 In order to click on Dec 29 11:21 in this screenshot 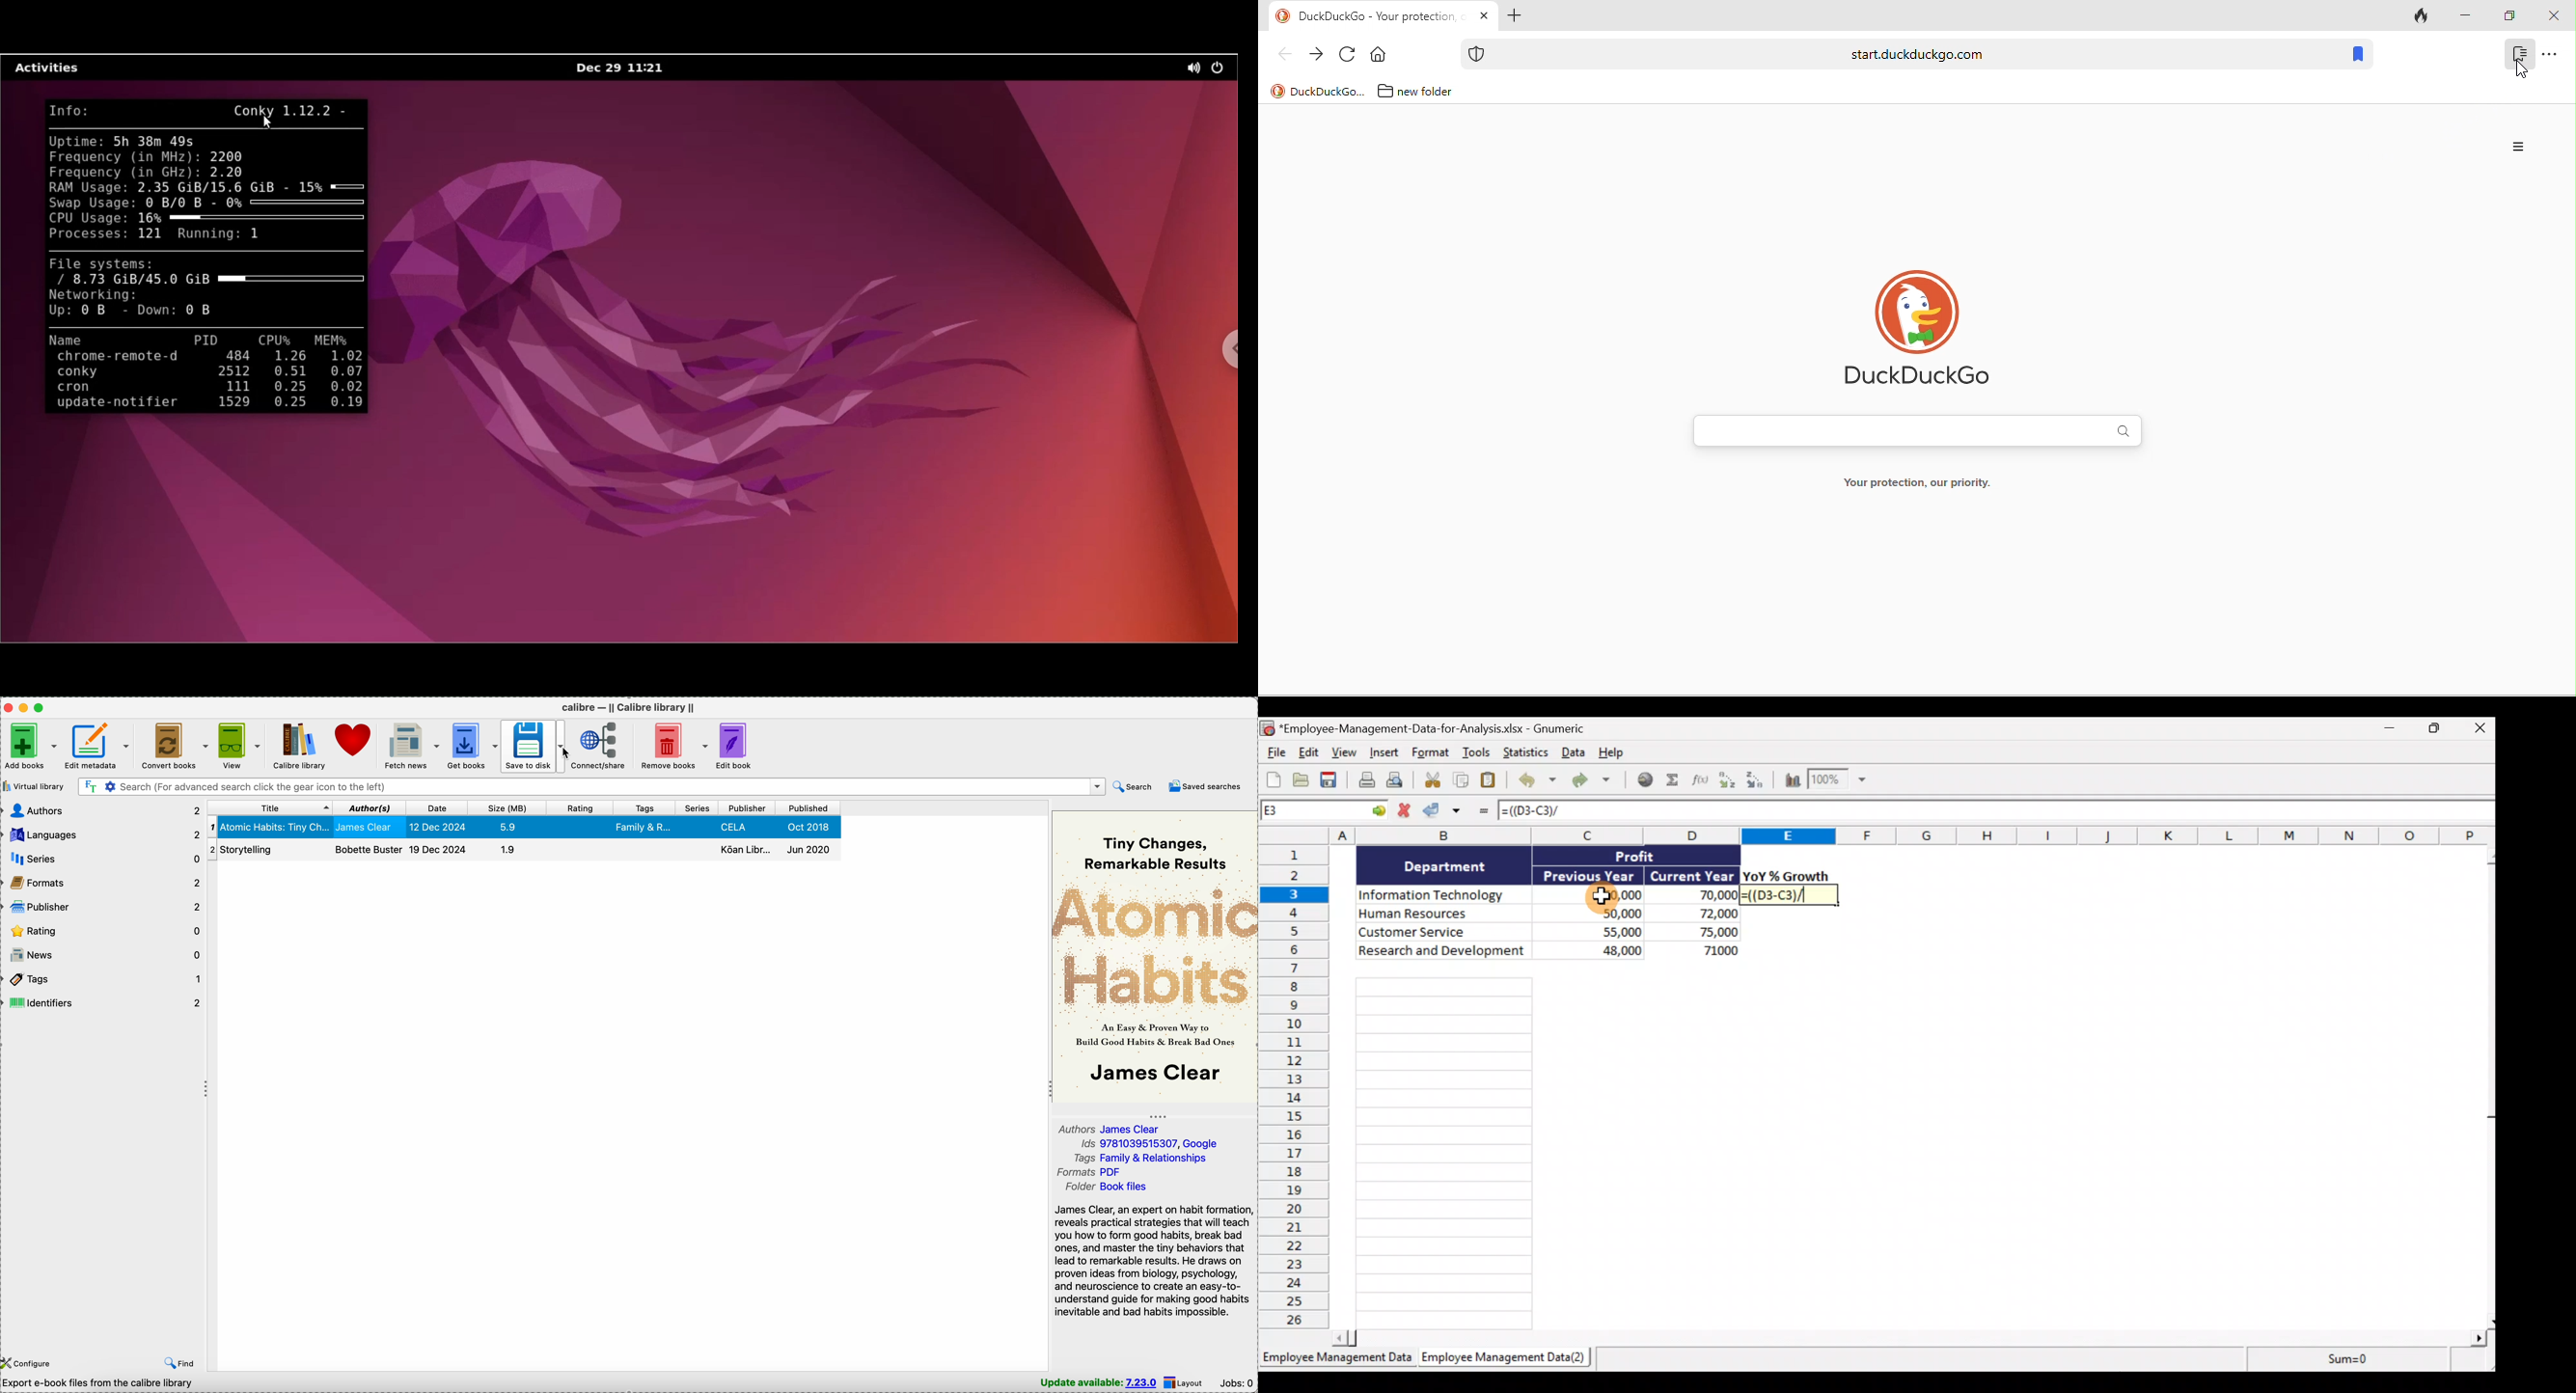, I will do `click(617, 68)`.